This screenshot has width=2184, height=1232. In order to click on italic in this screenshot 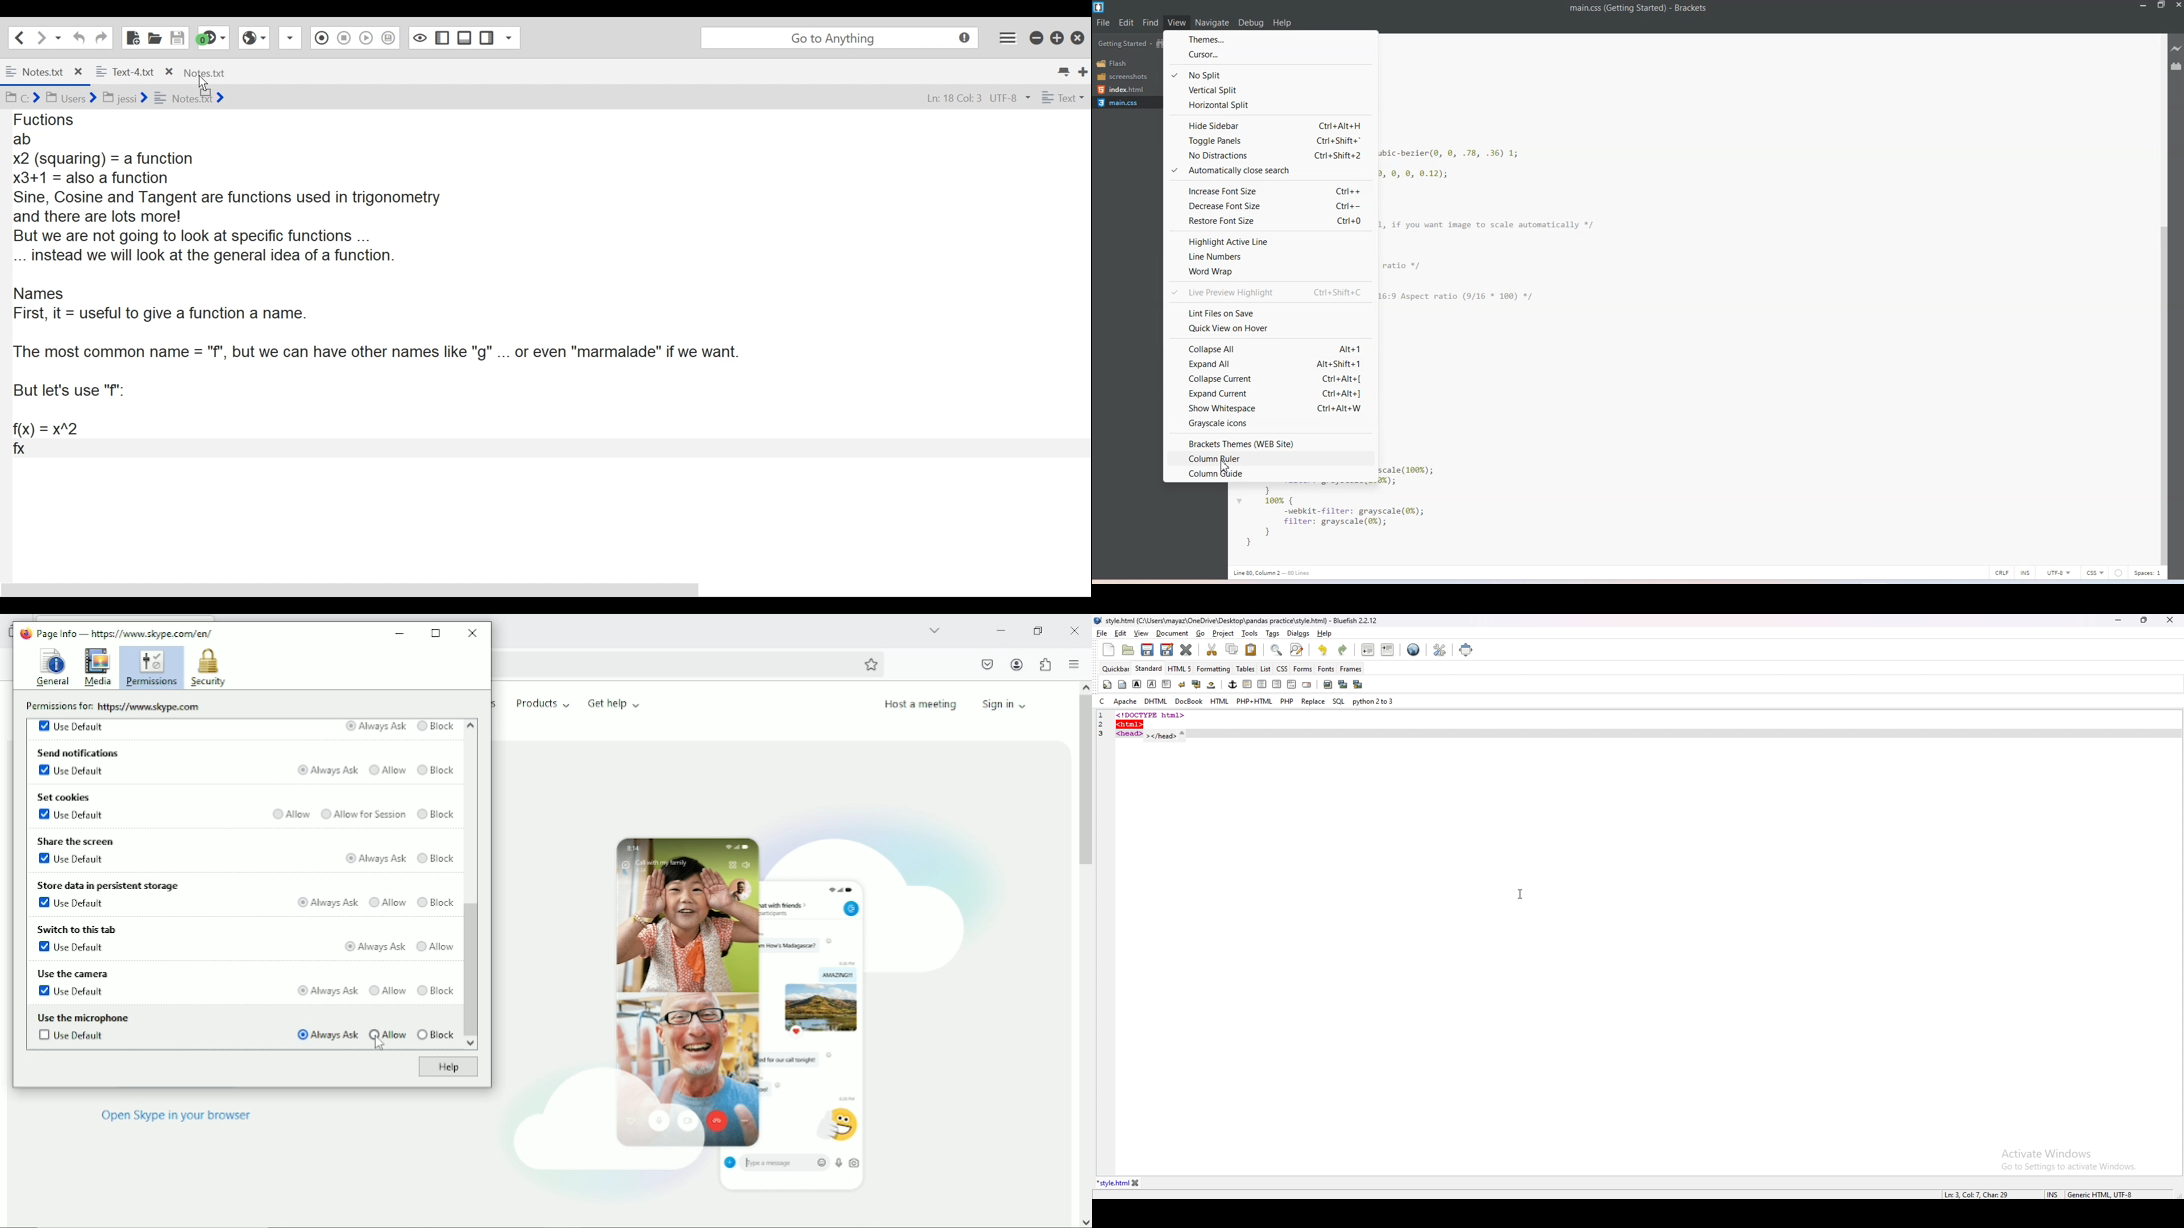, I will do `click(1152, 683)`.